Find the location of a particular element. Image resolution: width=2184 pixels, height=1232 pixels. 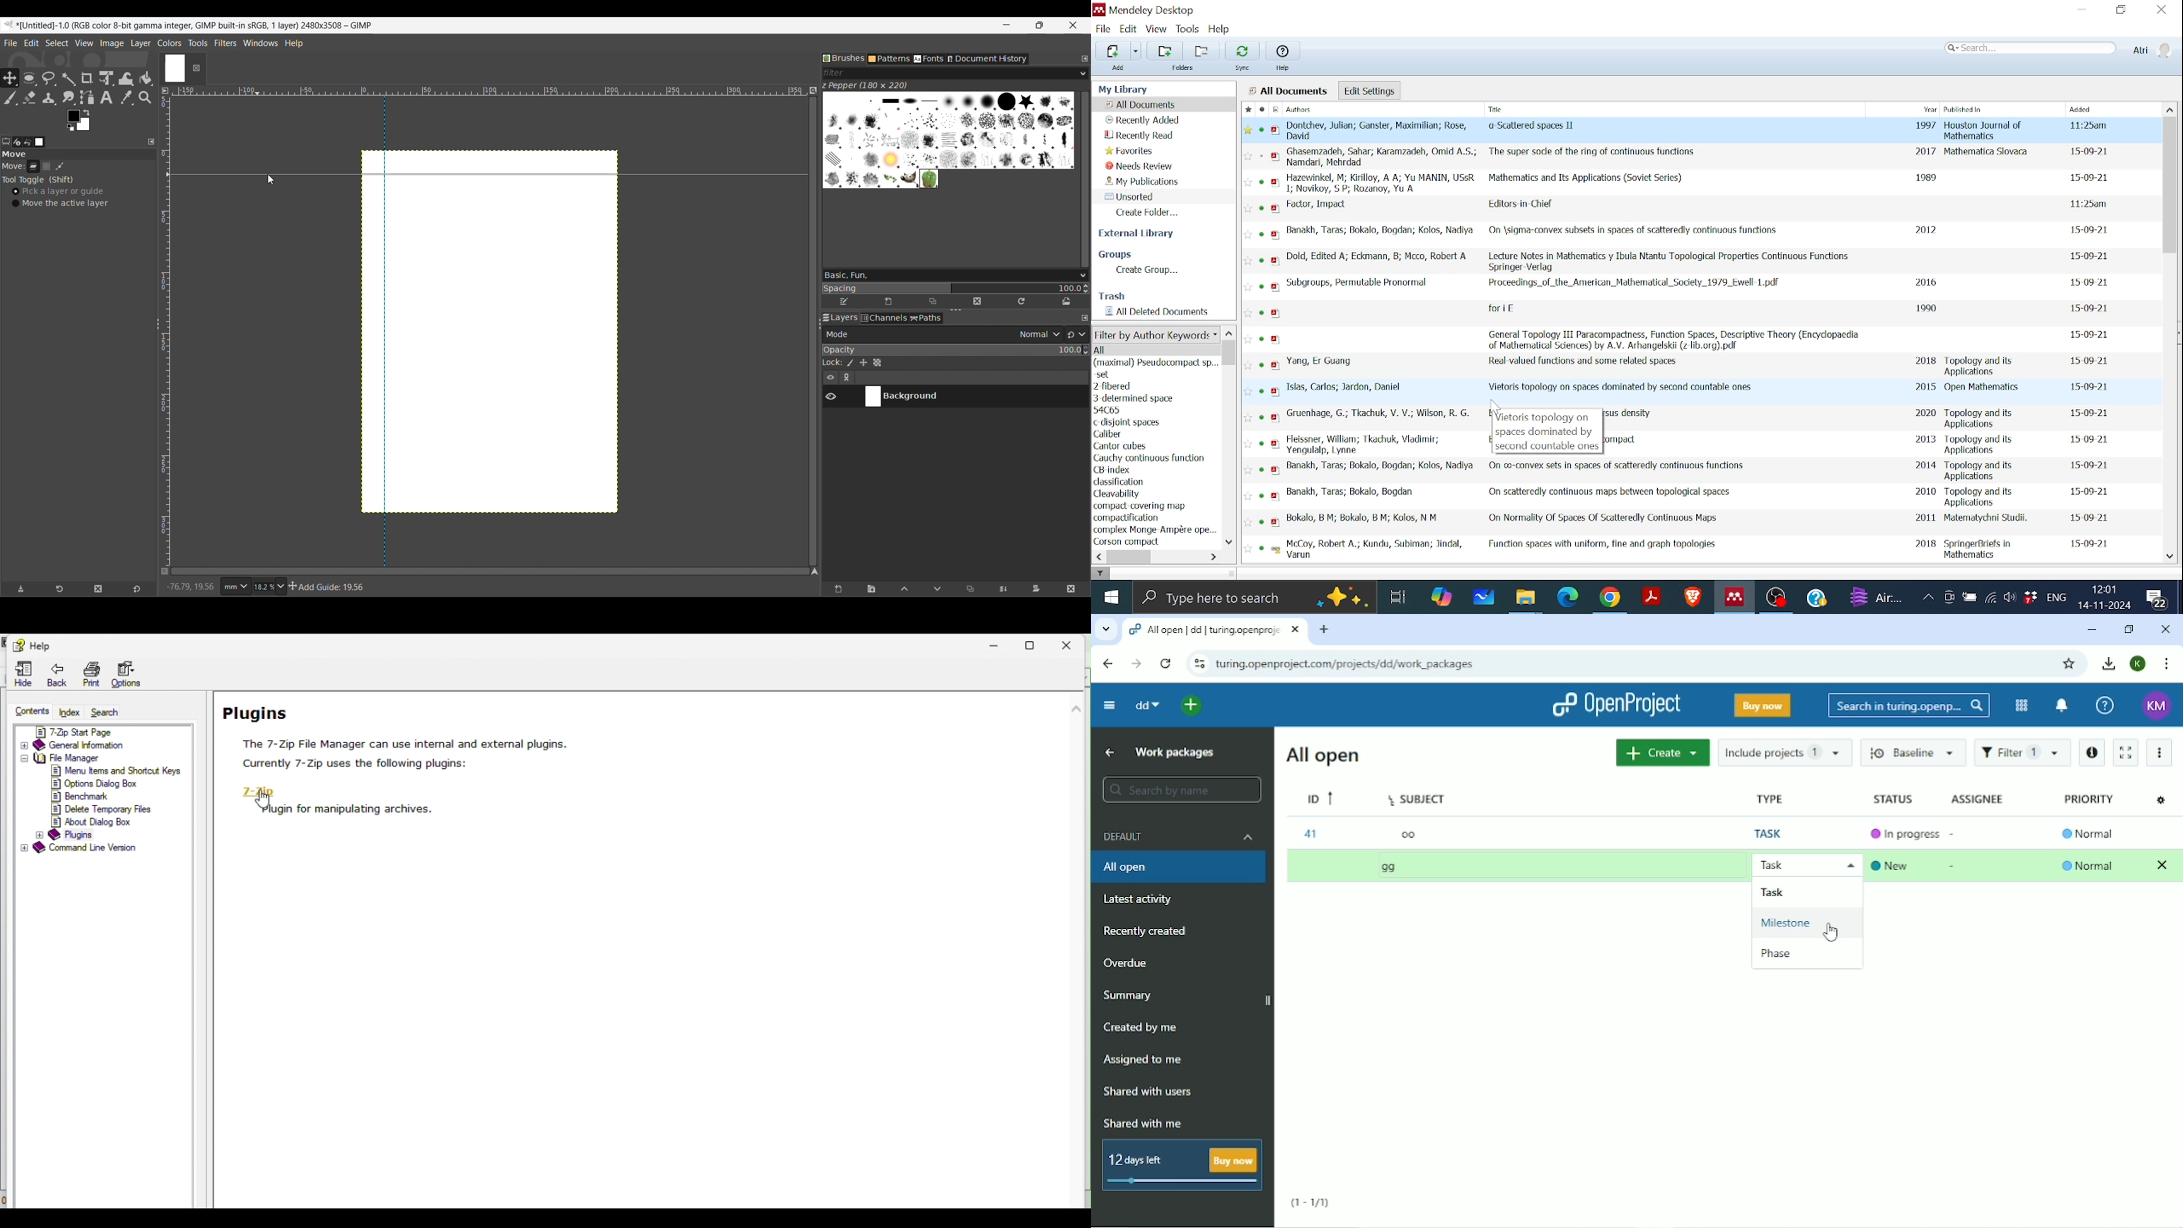

Speaker/Headphone is located at coordinates (2010, 596).